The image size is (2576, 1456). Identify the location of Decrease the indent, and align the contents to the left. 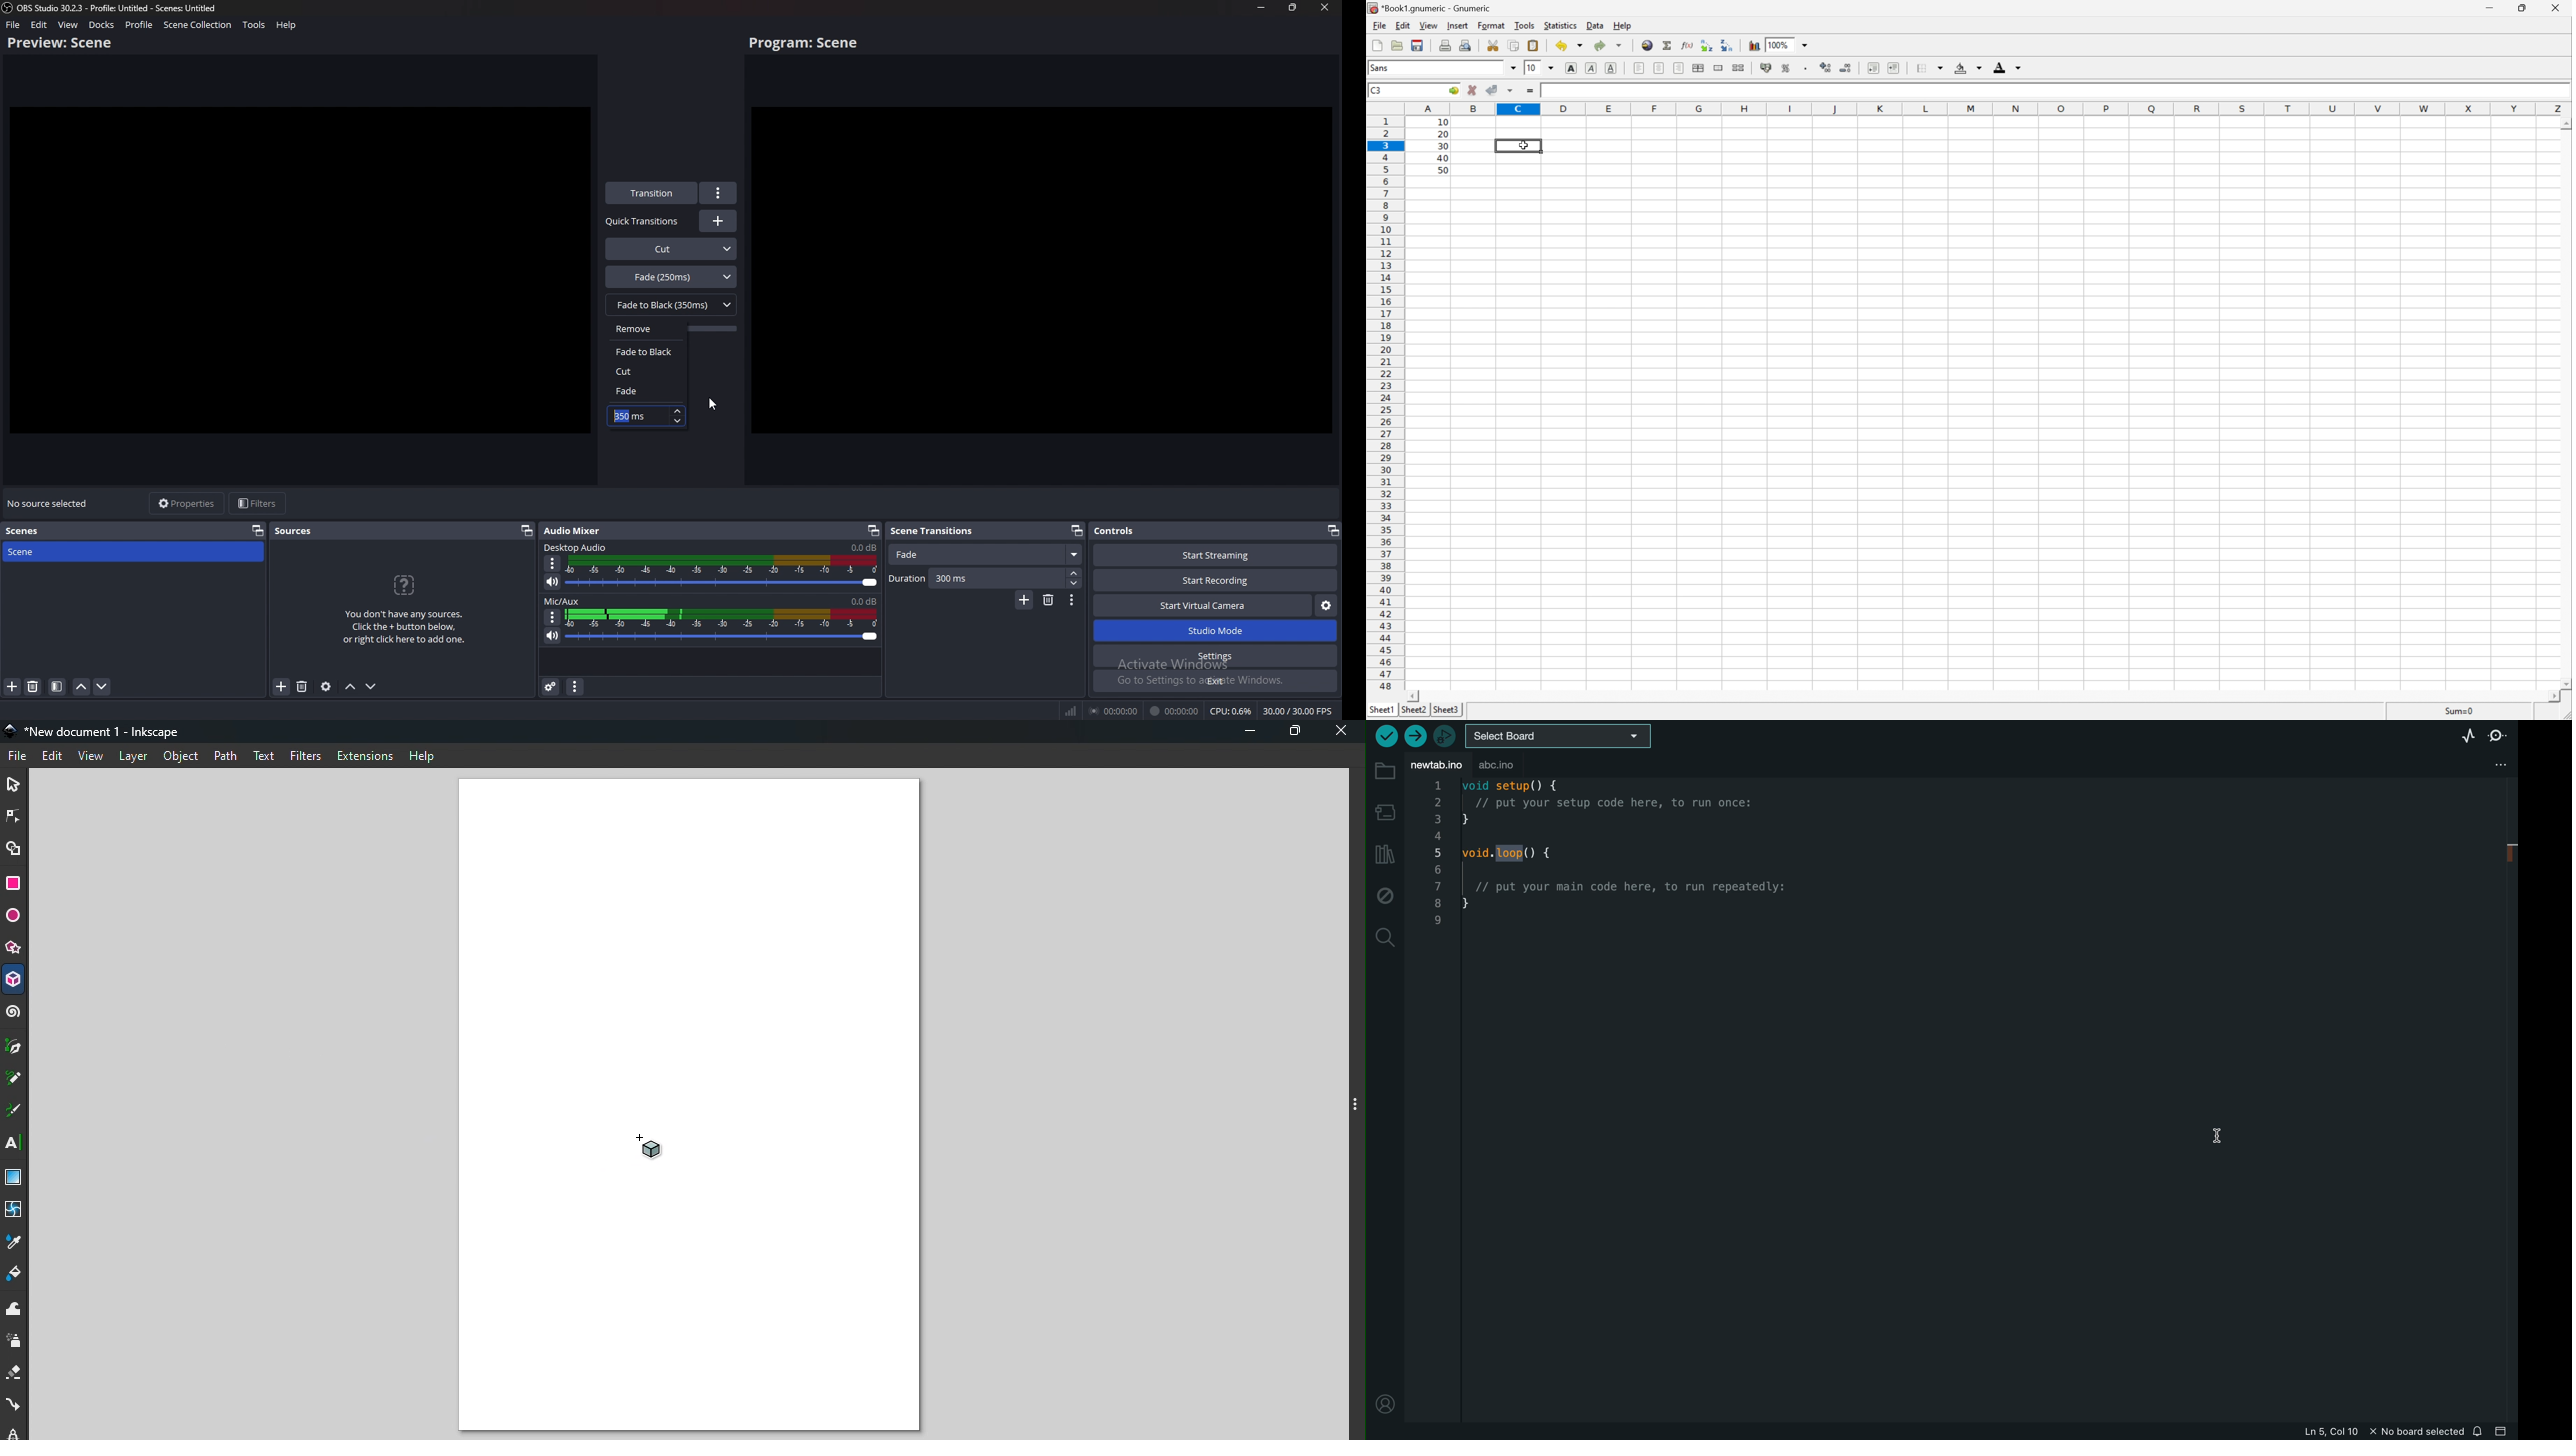
(1872, 65).